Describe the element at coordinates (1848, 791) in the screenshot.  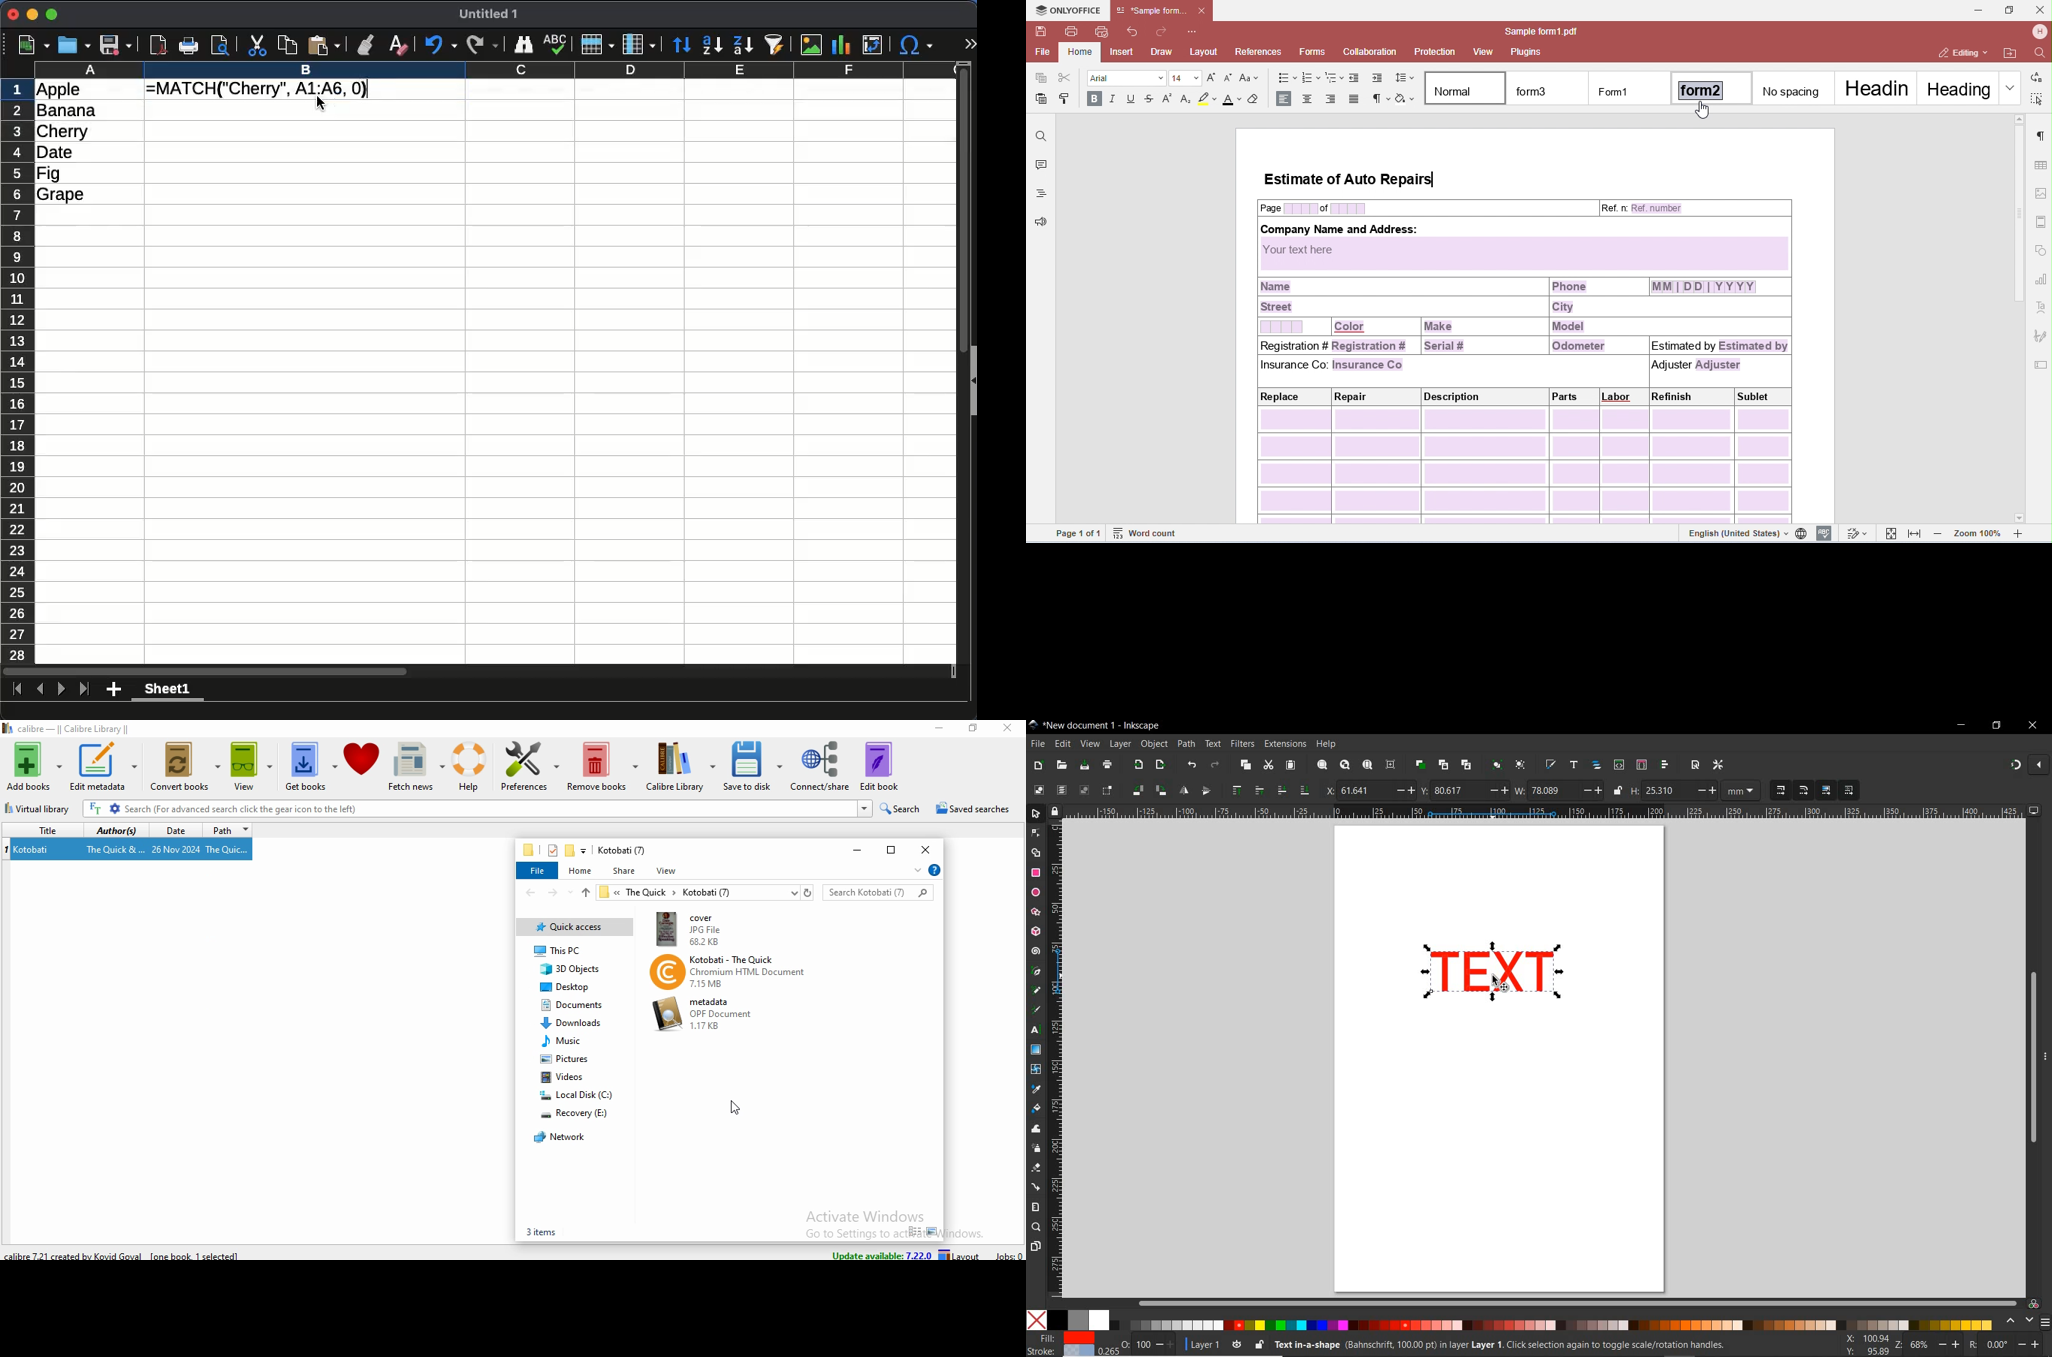
I see `MOVE PATTERNS` at that location.